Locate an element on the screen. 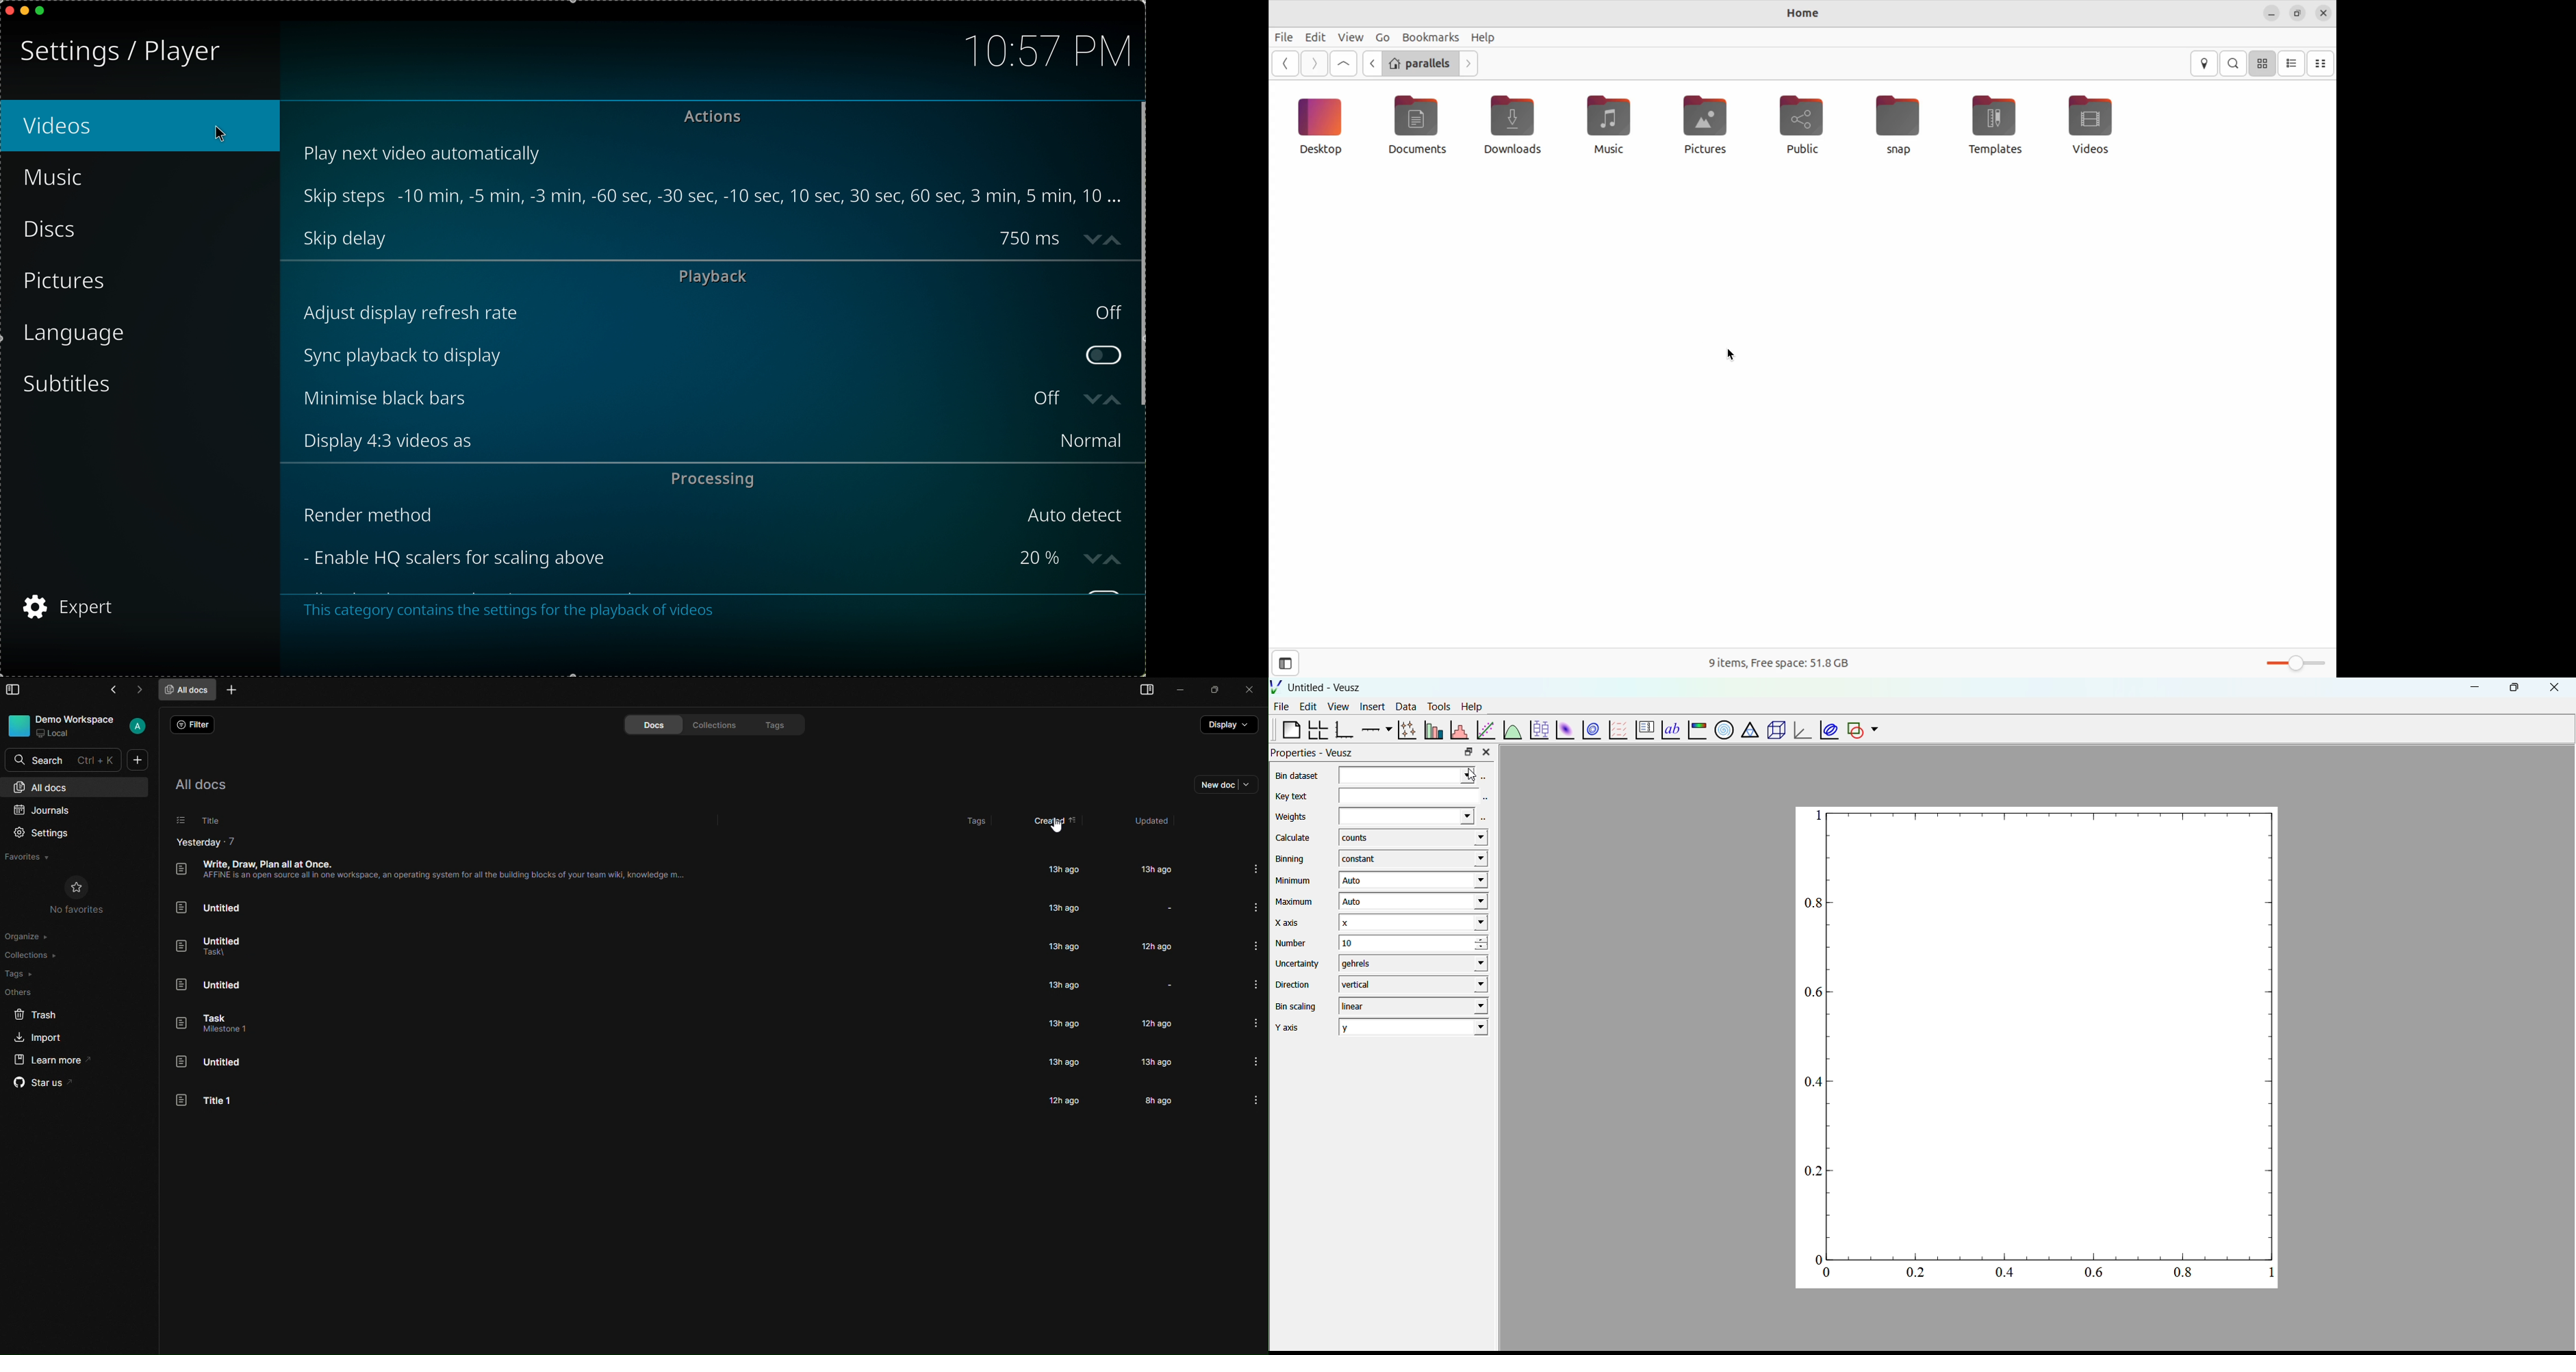  playback is located at coordinates (714, 277).